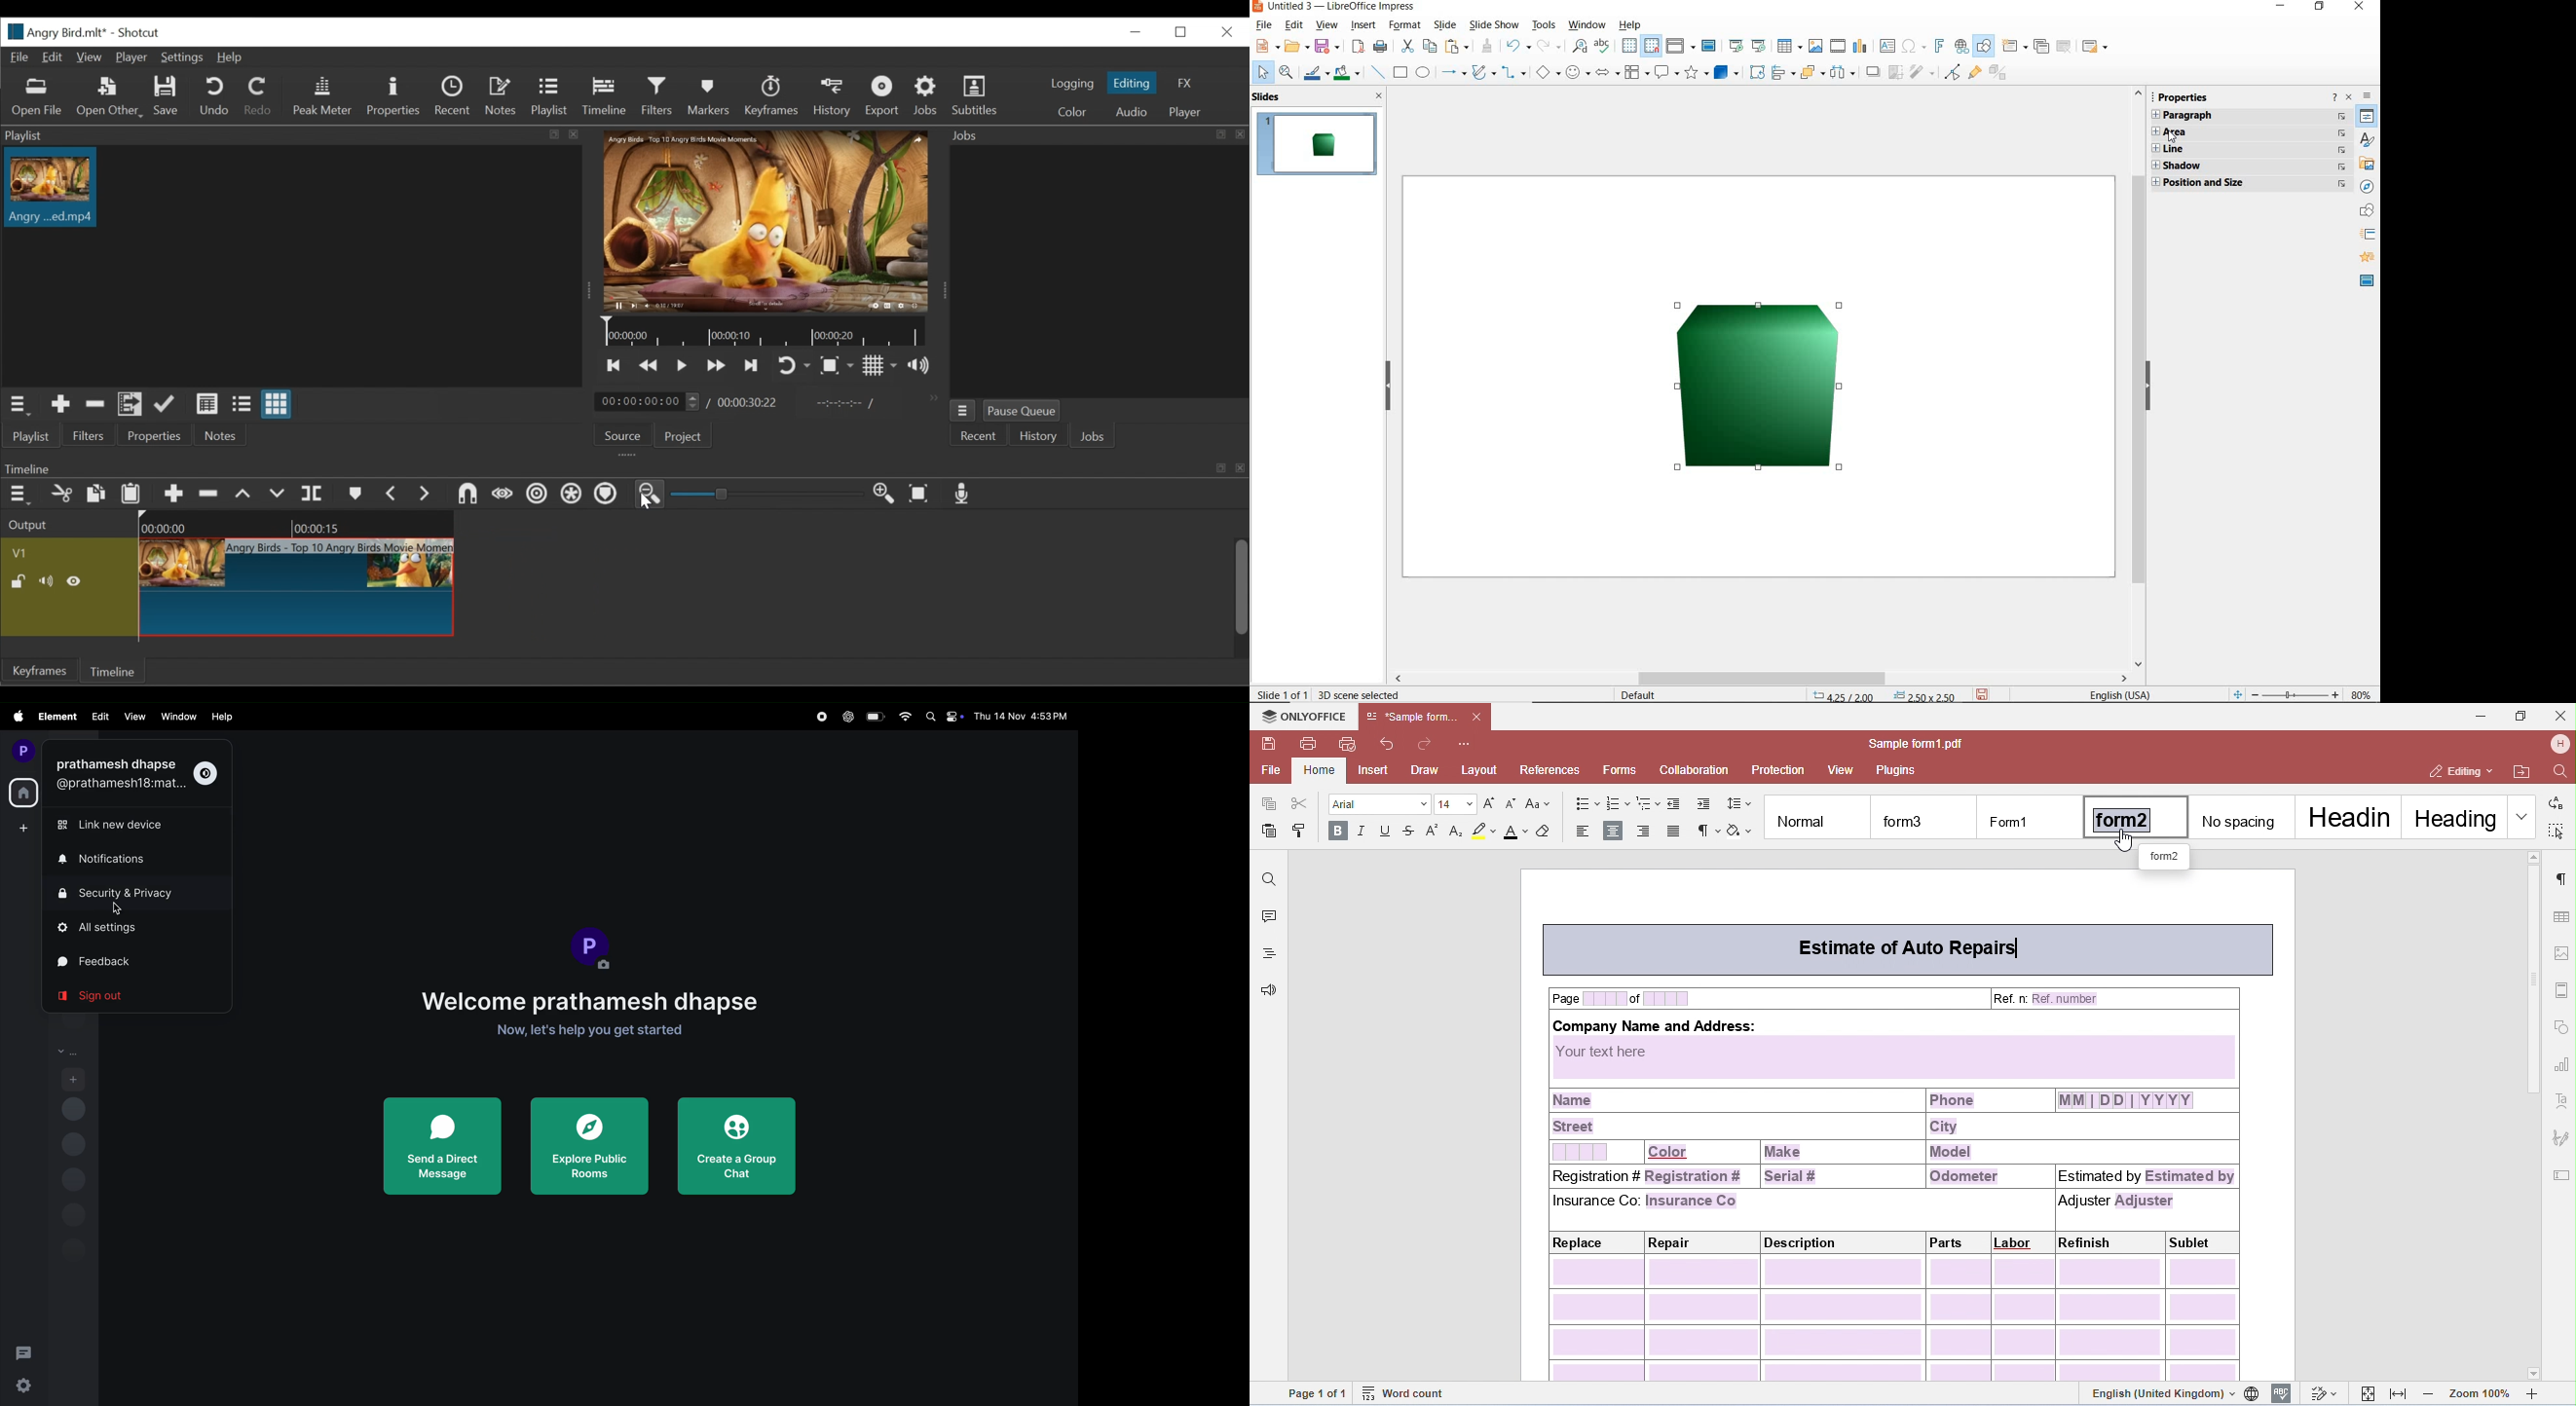  Describe the element at coordinates (1262, 73) in the screenshot. I see `select` at that location.